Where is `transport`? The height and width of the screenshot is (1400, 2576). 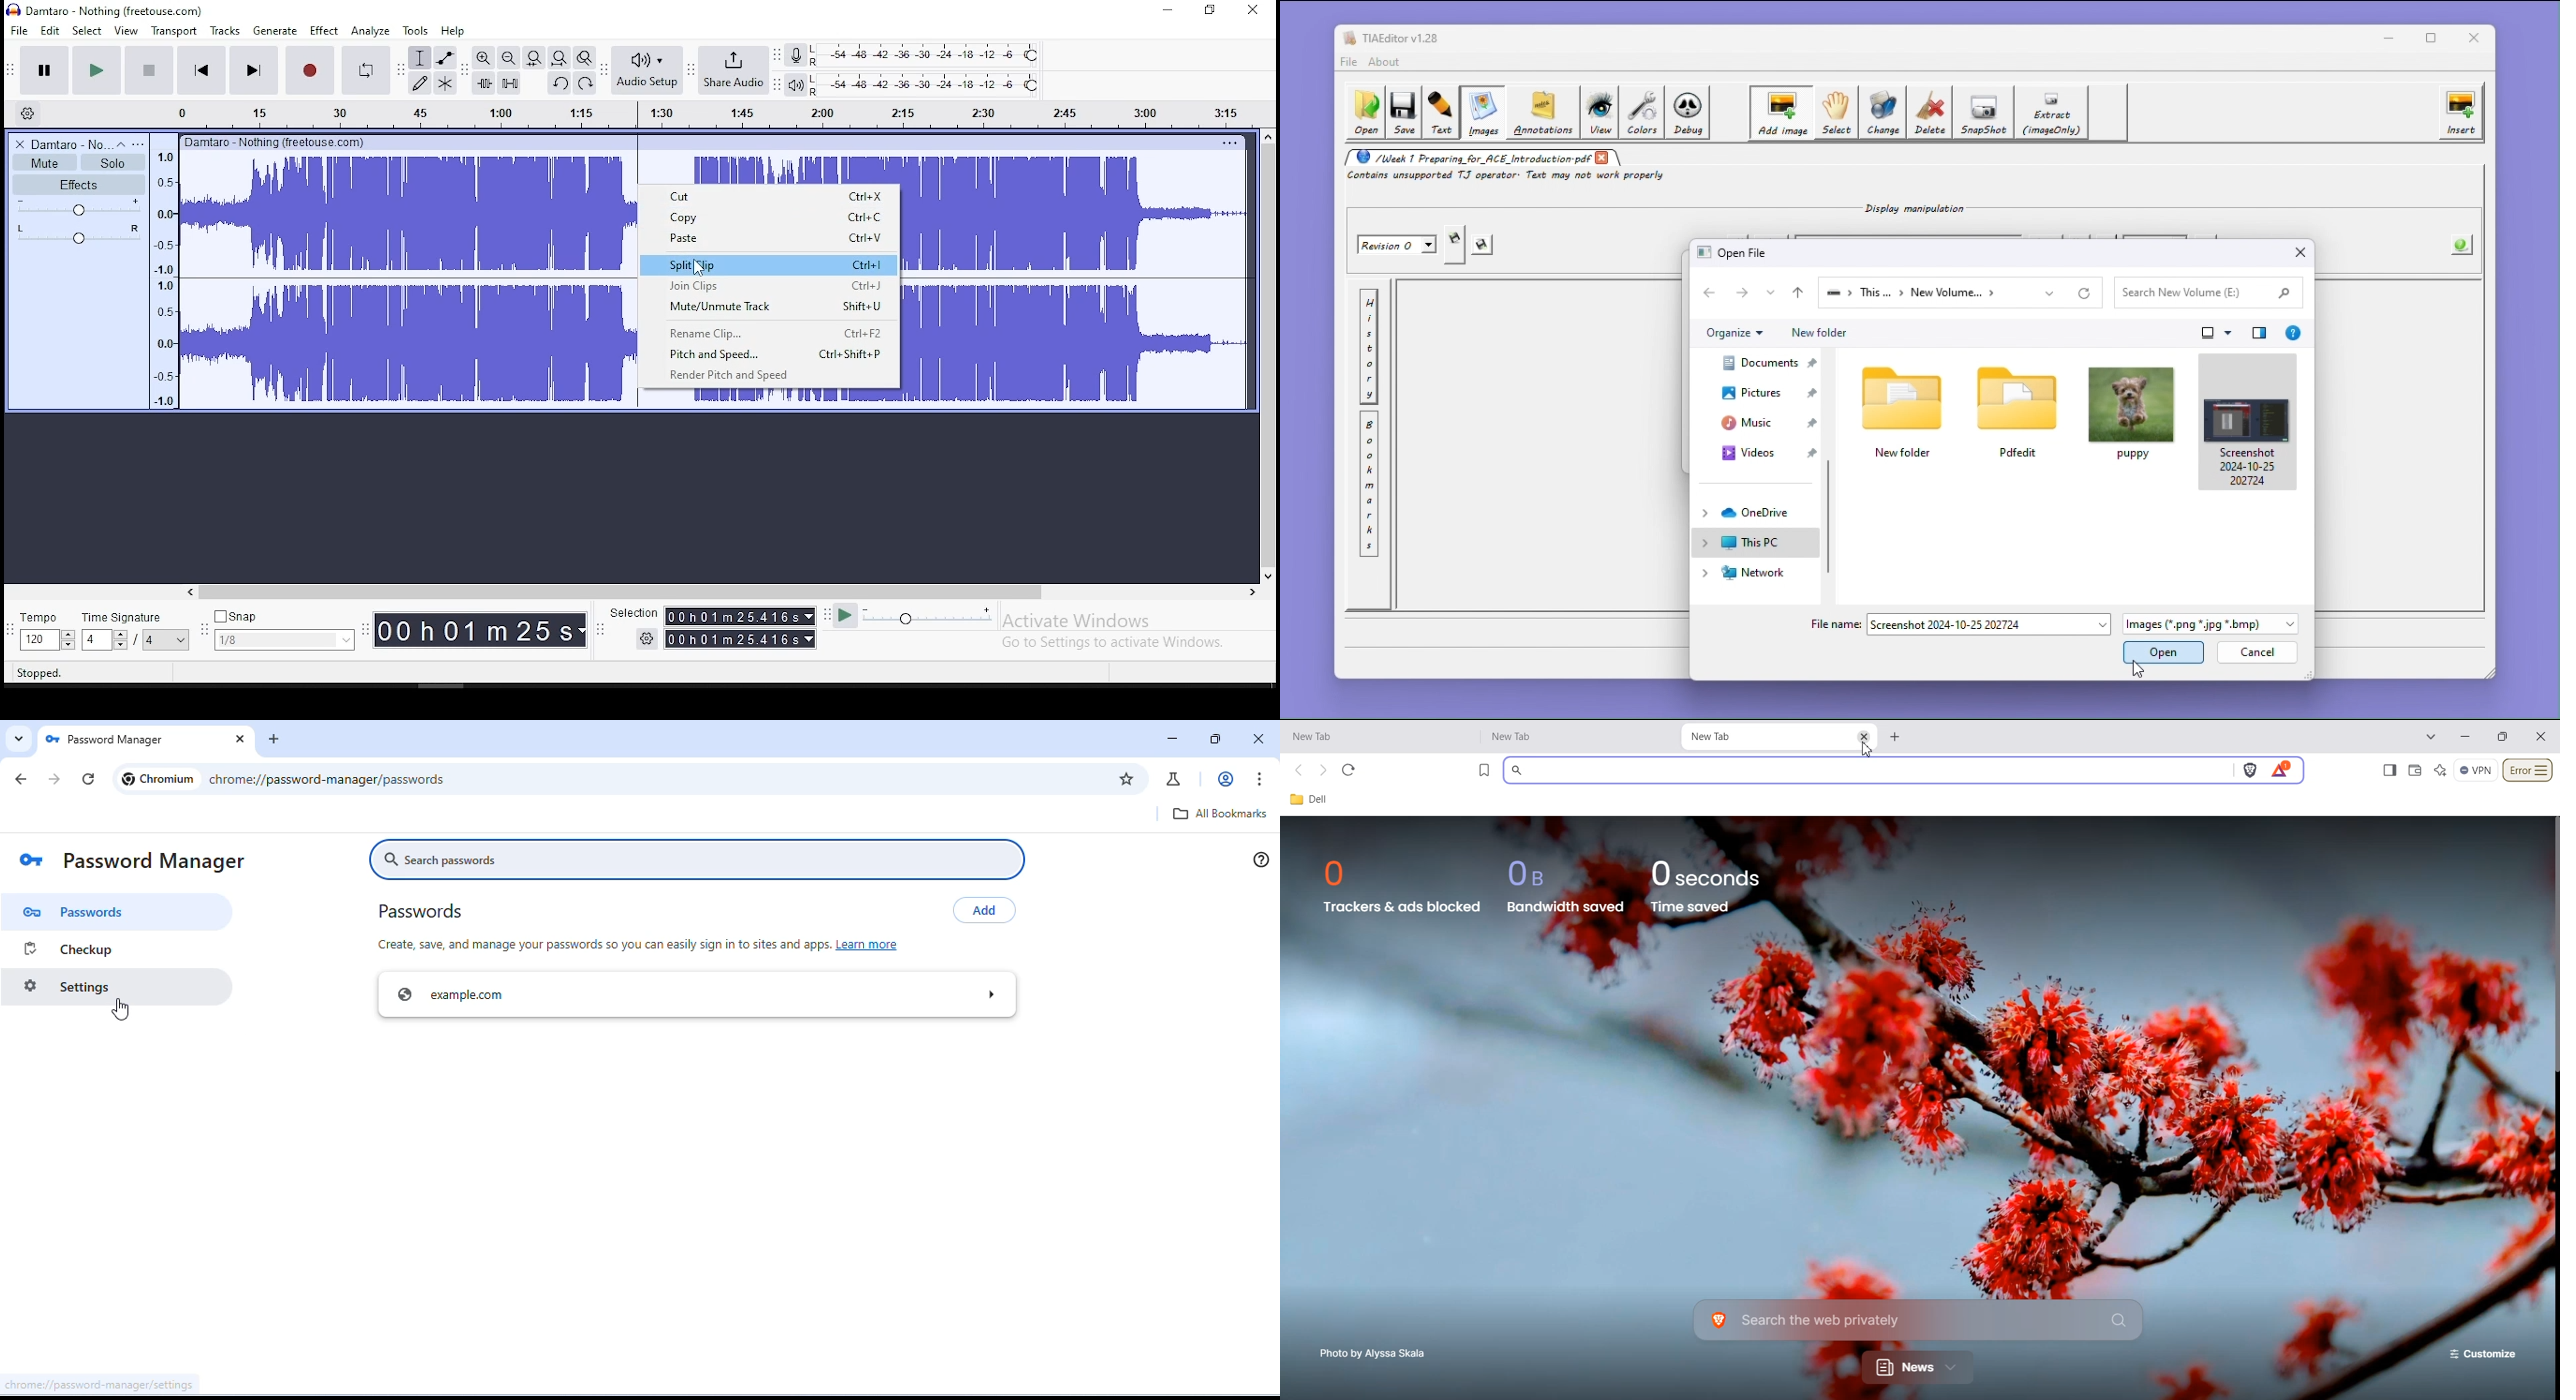 transport is located at coordinates (177, 30).